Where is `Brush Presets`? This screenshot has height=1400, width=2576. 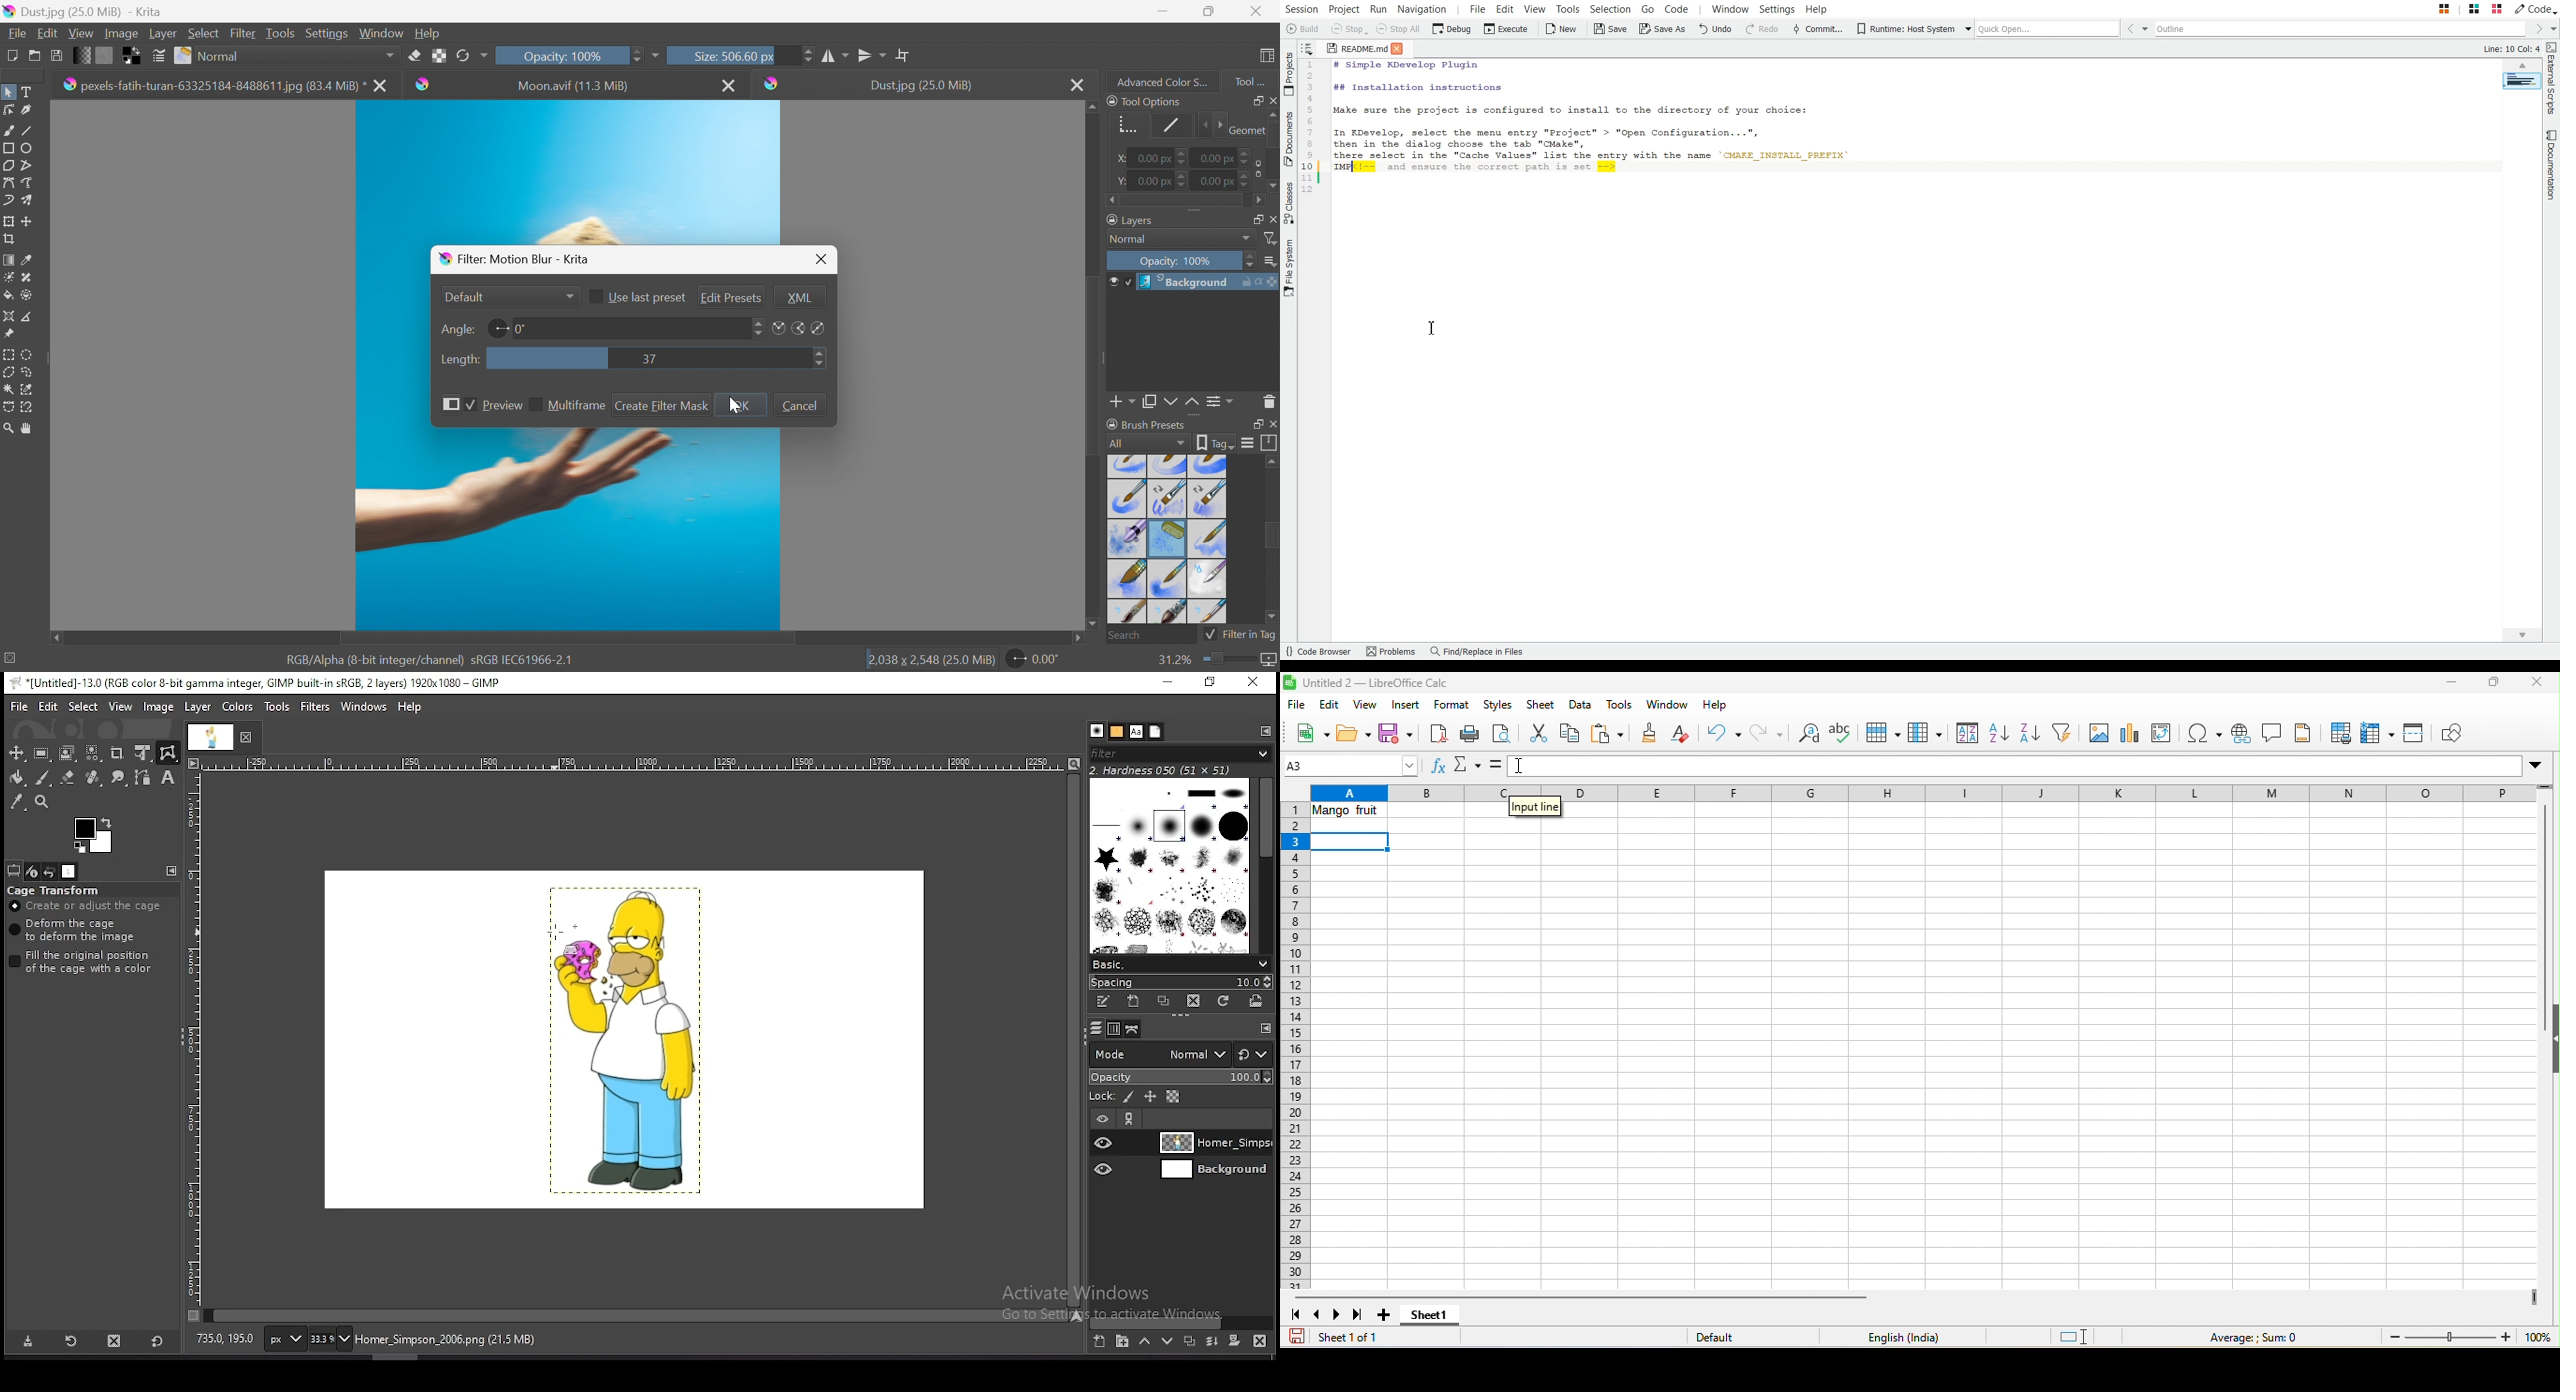 Brush Presets is located at coordinates (1146, 424).